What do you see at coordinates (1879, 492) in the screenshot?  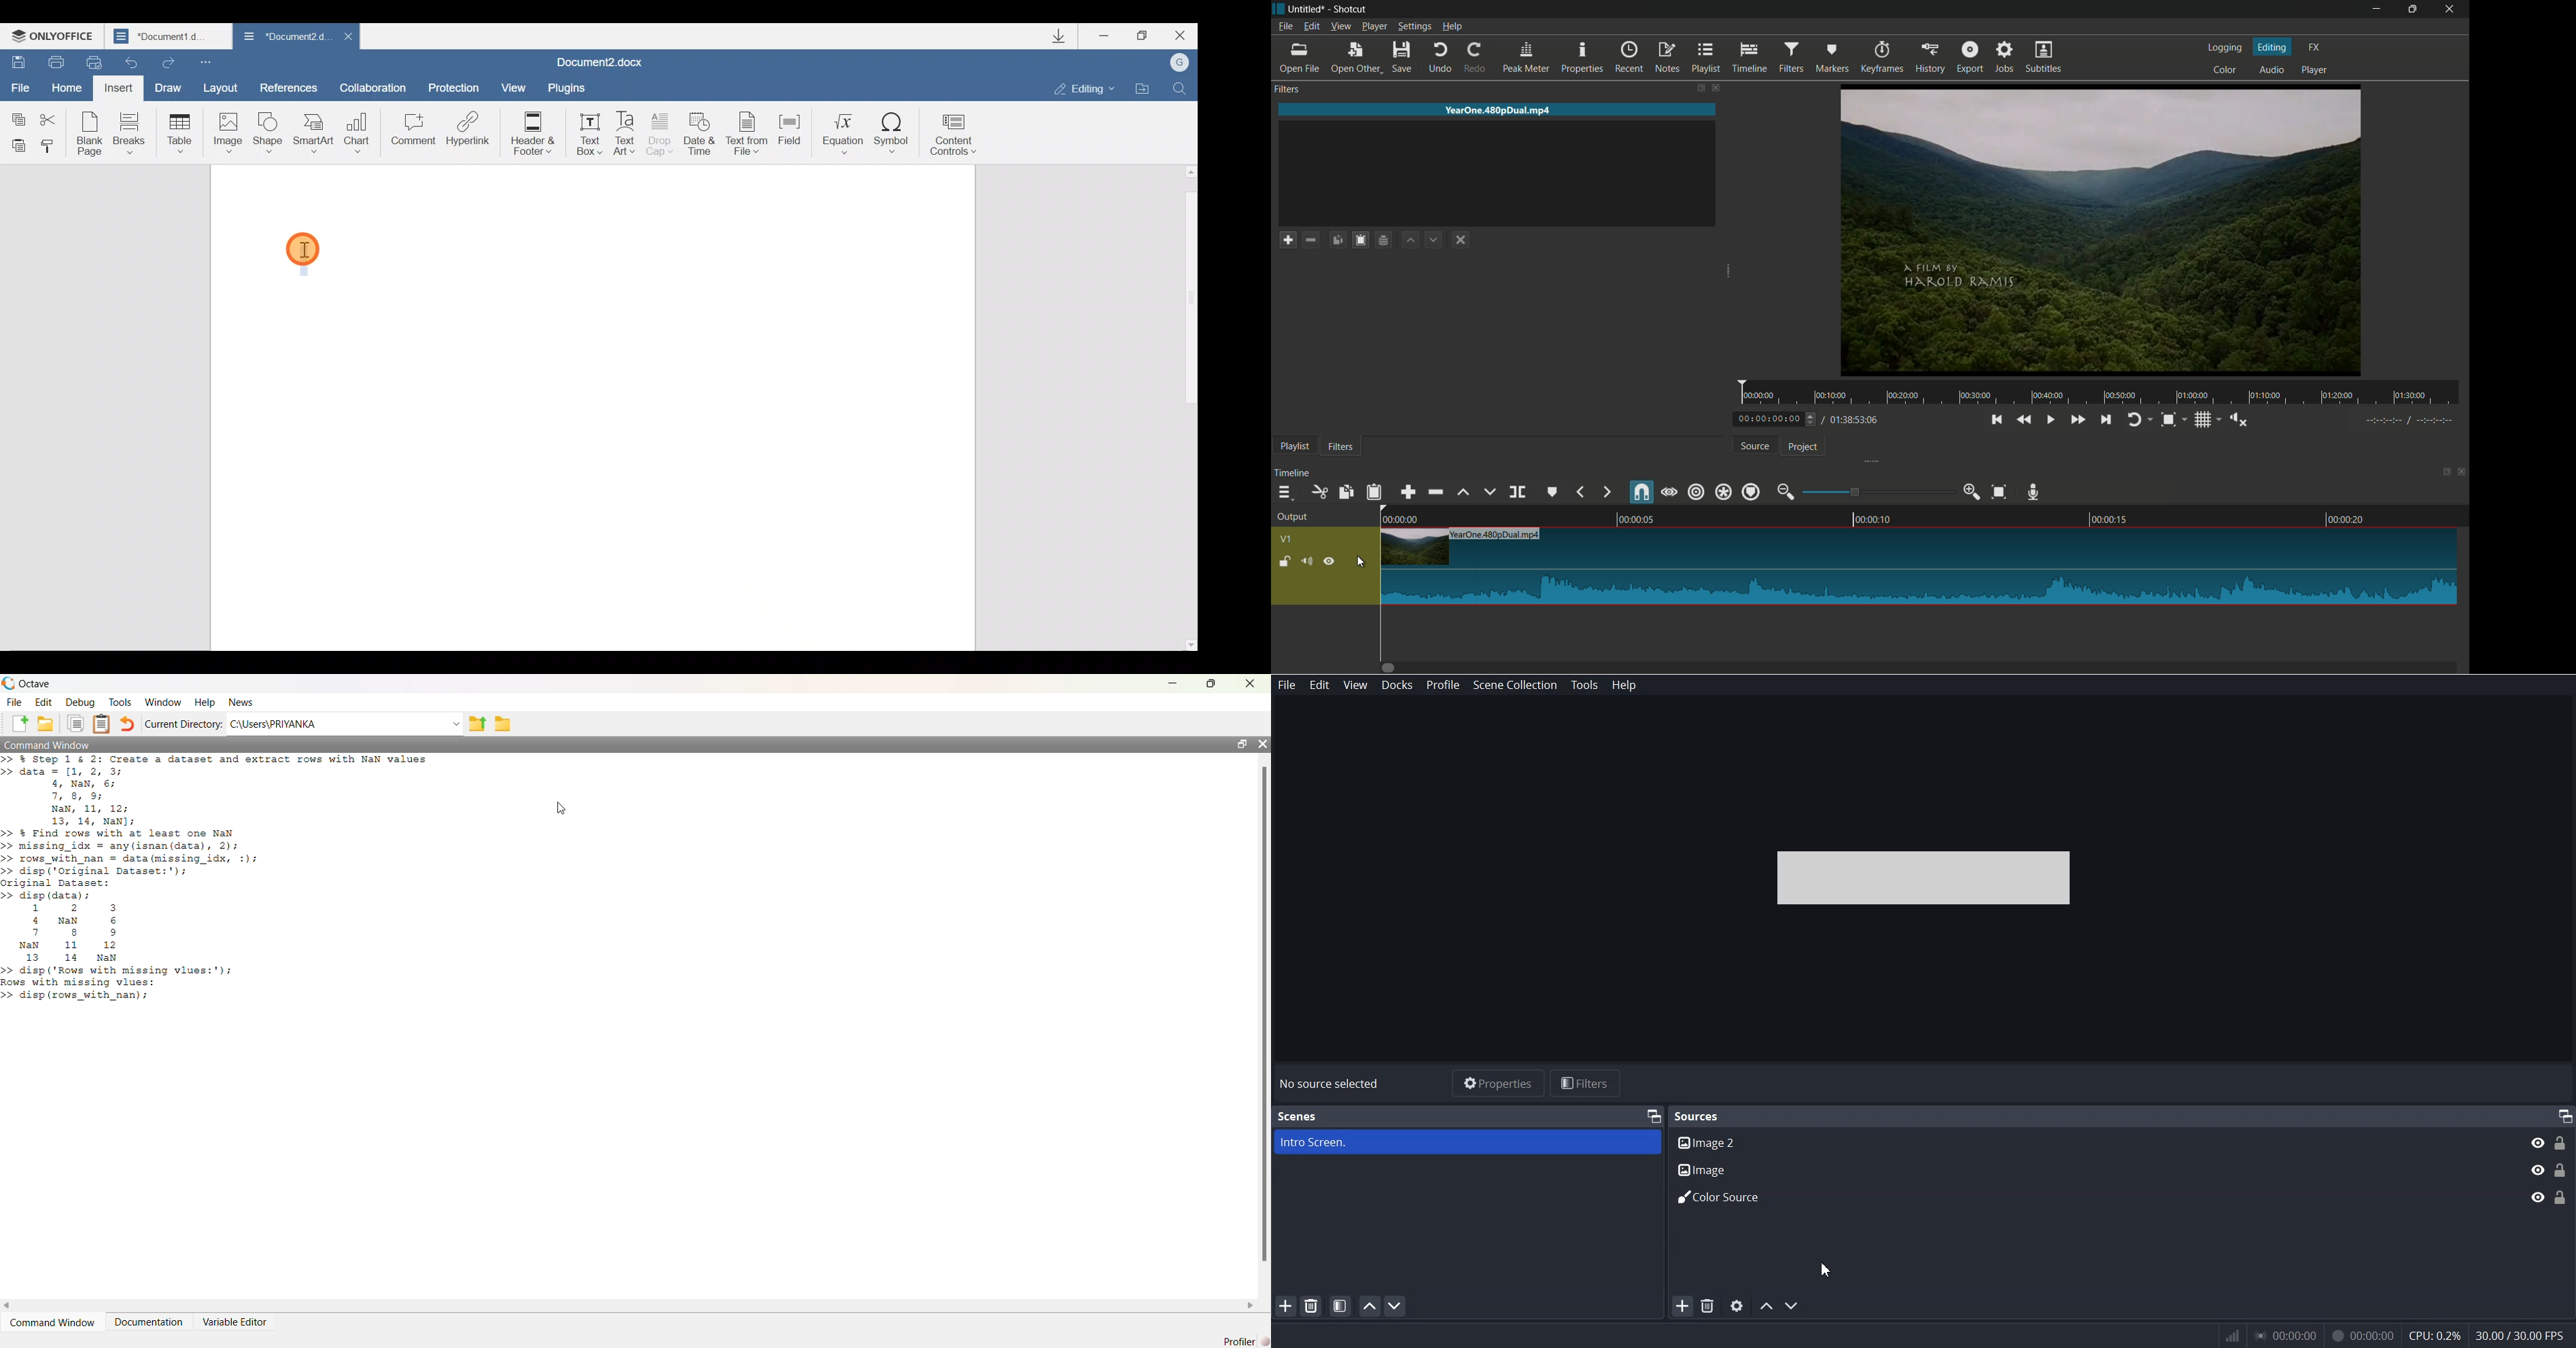 I see `adjustment bar` at bounding box center [1879, 492].